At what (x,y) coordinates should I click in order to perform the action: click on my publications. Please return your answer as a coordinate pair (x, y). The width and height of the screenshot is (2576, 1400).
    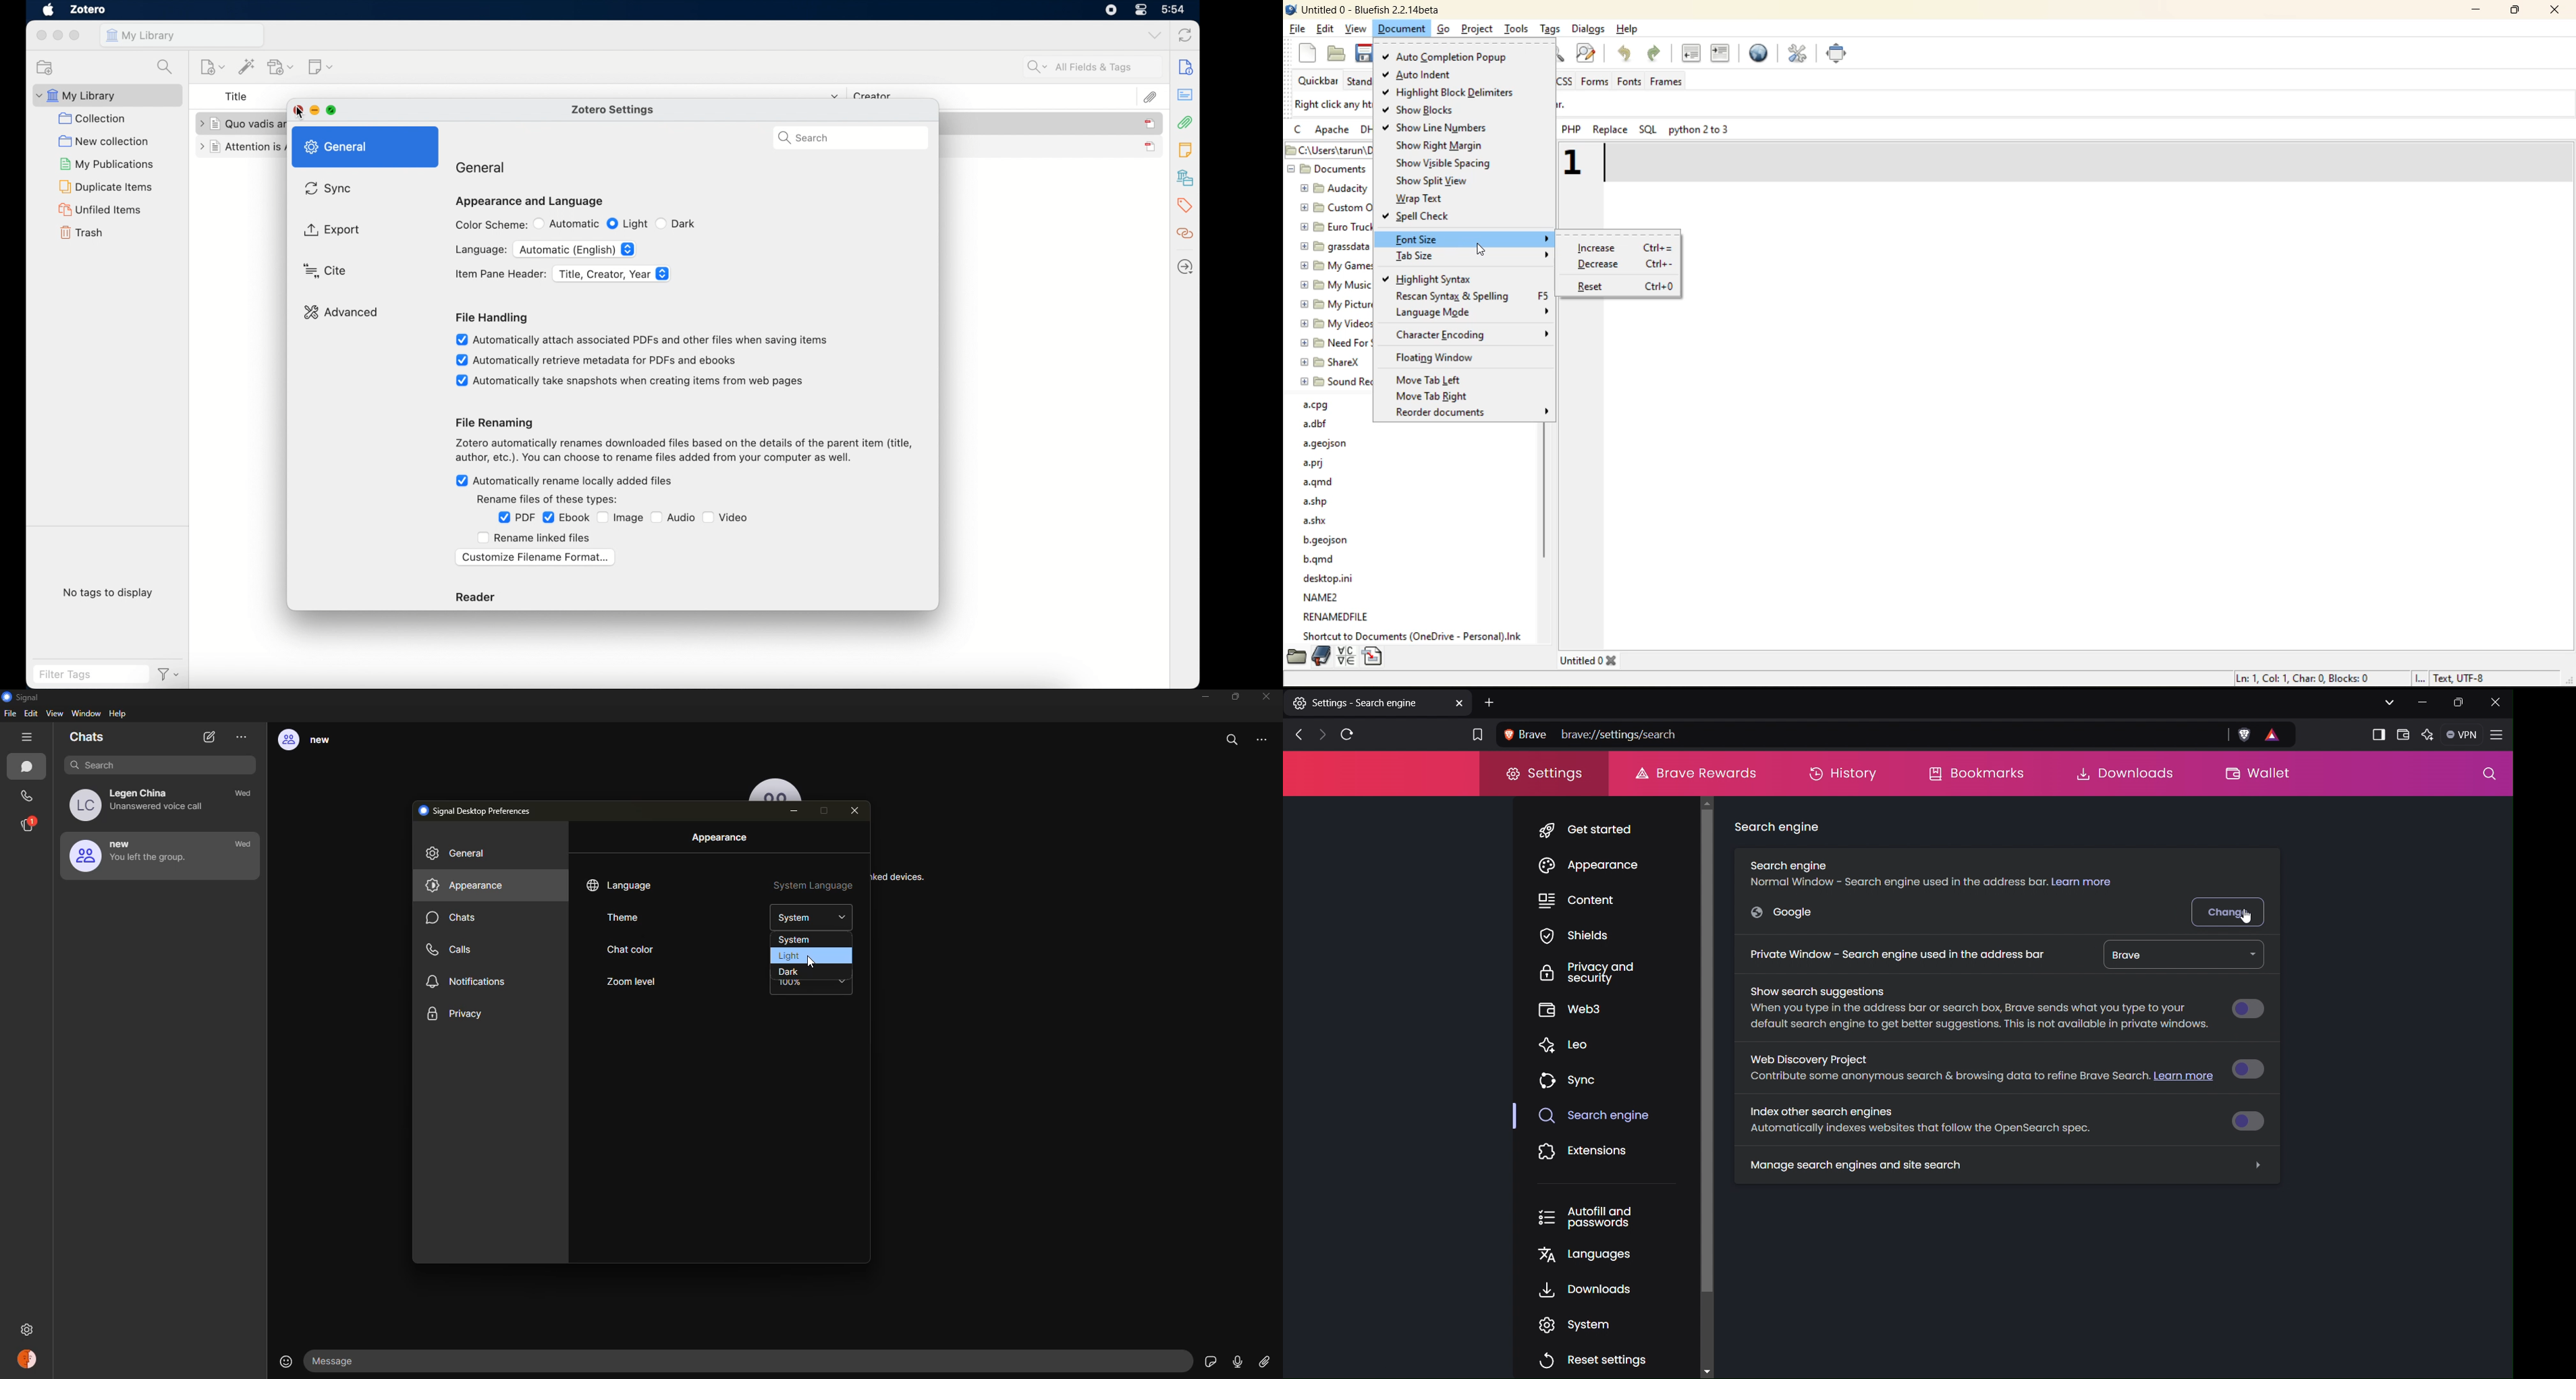
    Looking at the image, I should click on (109, 164).